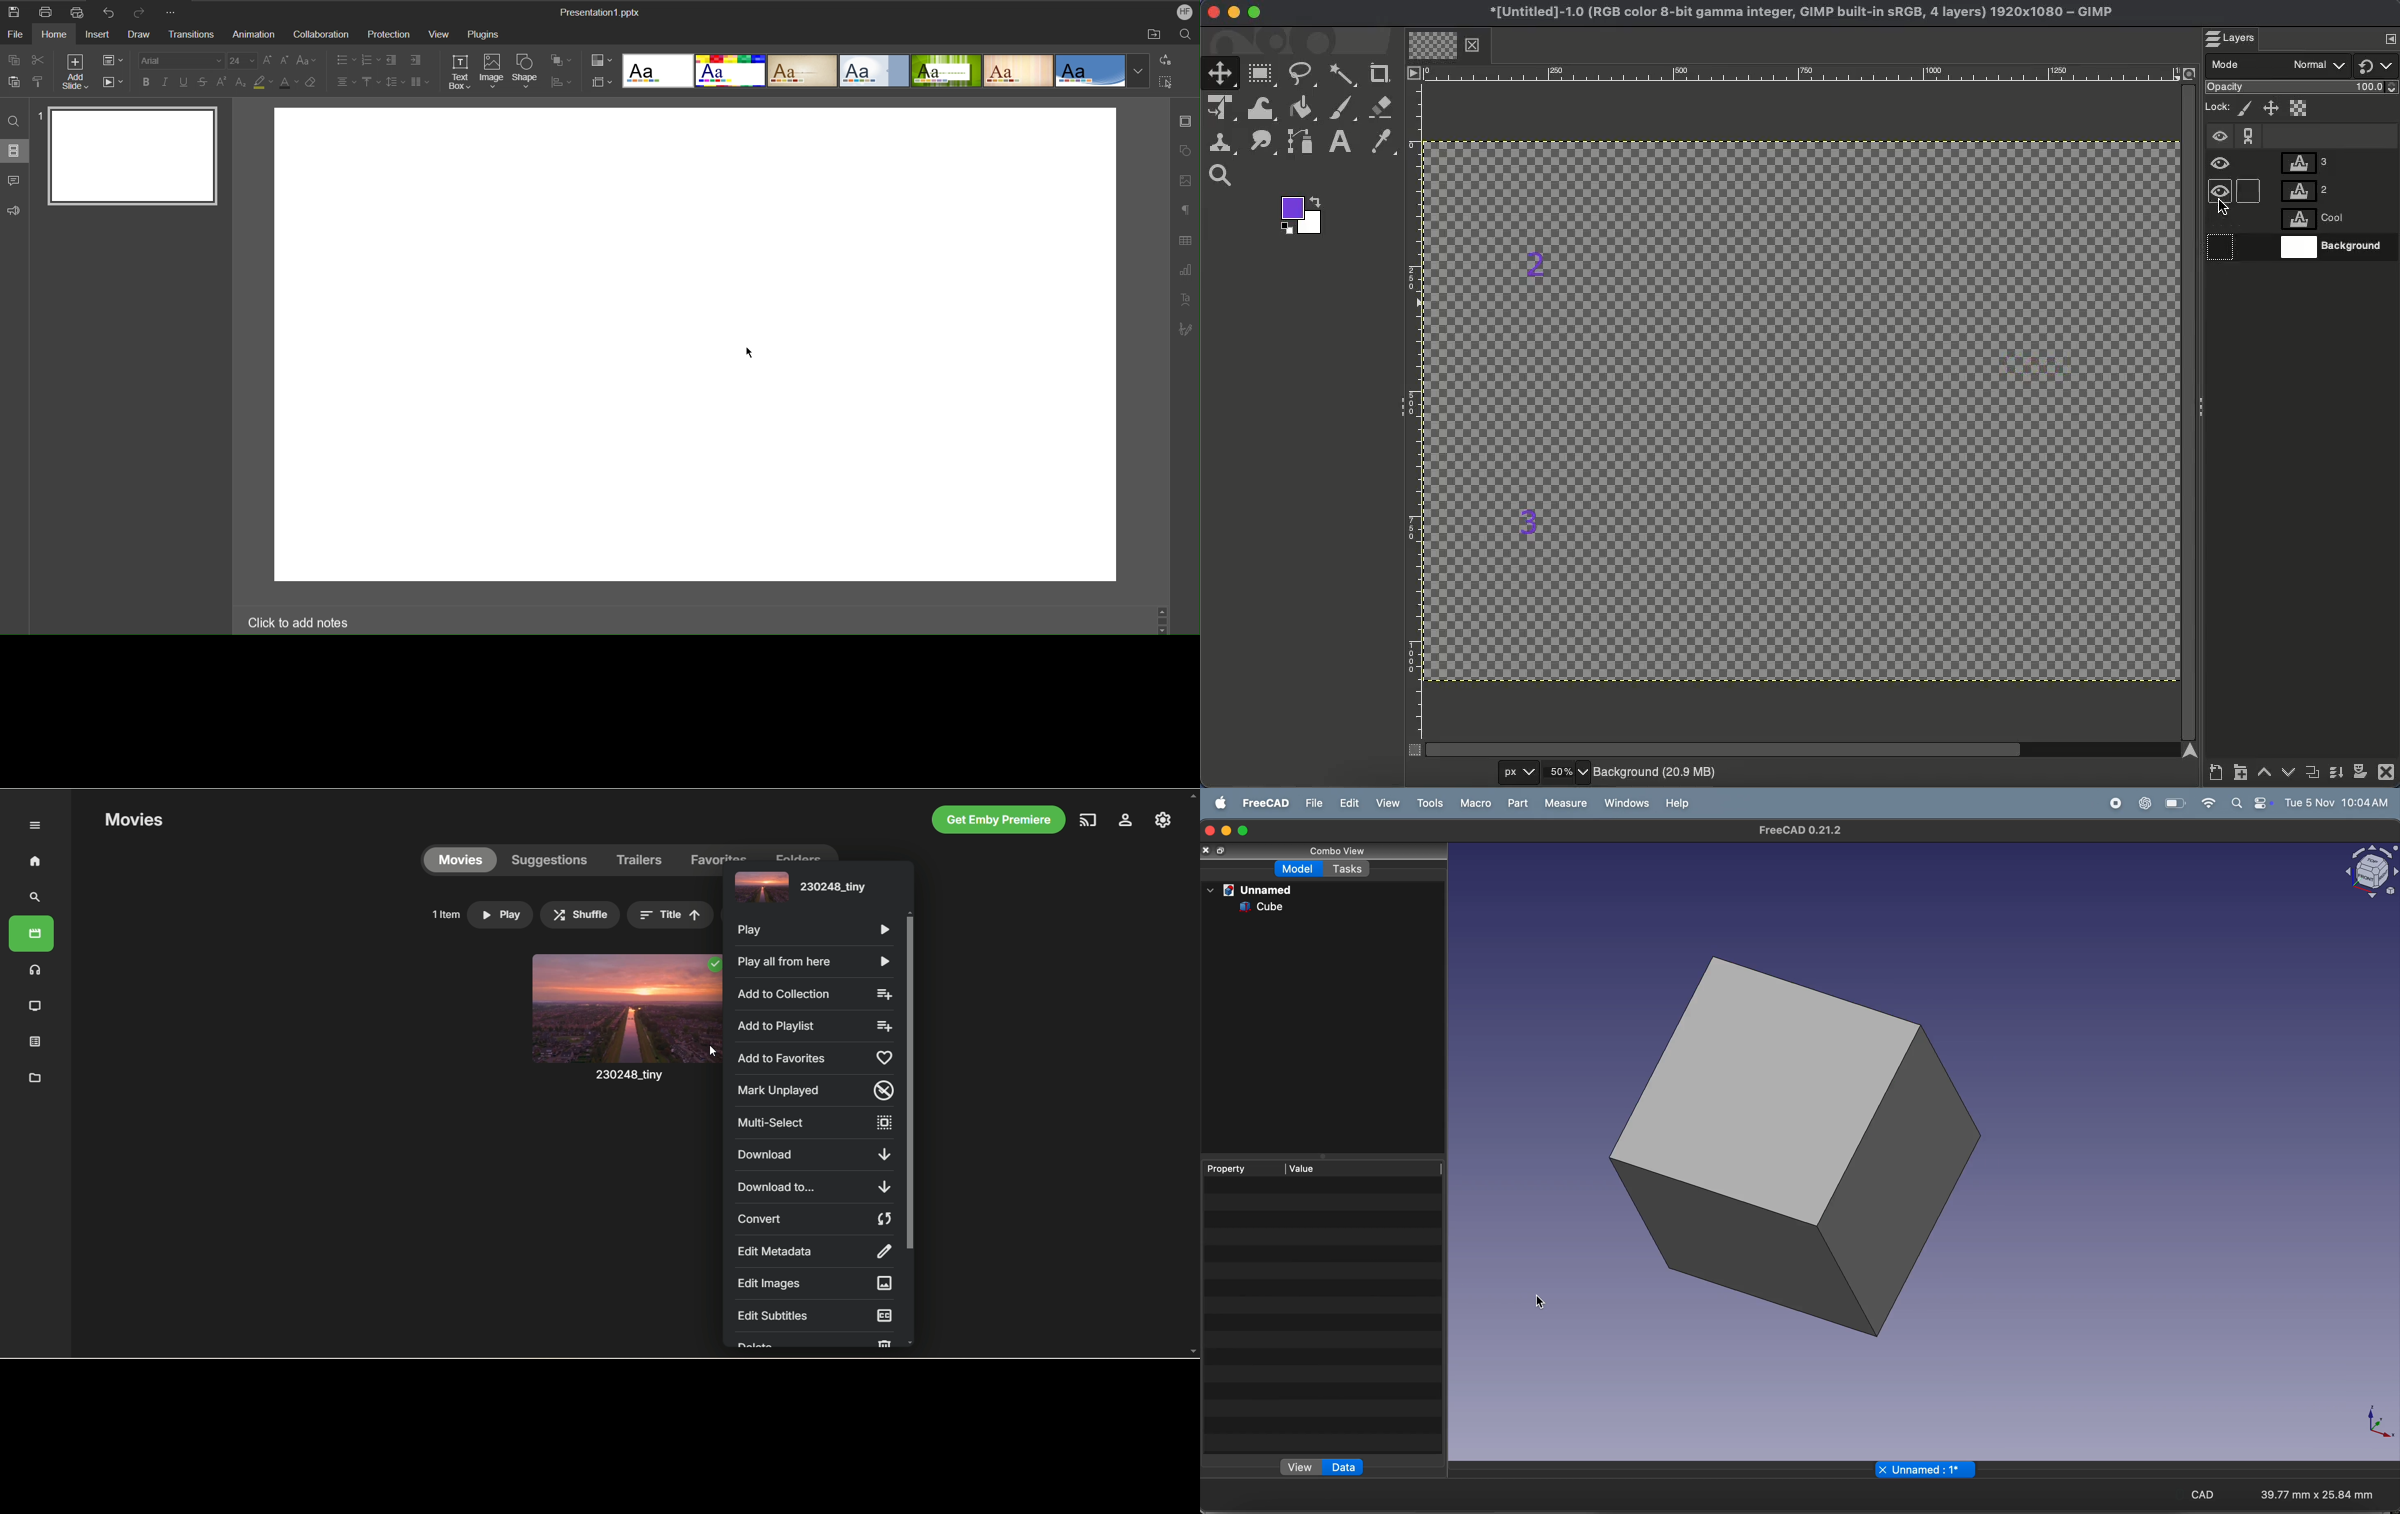 The width and height of the screenshot is (2408, 1540). I want to click on Text Color, so click(287, 83).